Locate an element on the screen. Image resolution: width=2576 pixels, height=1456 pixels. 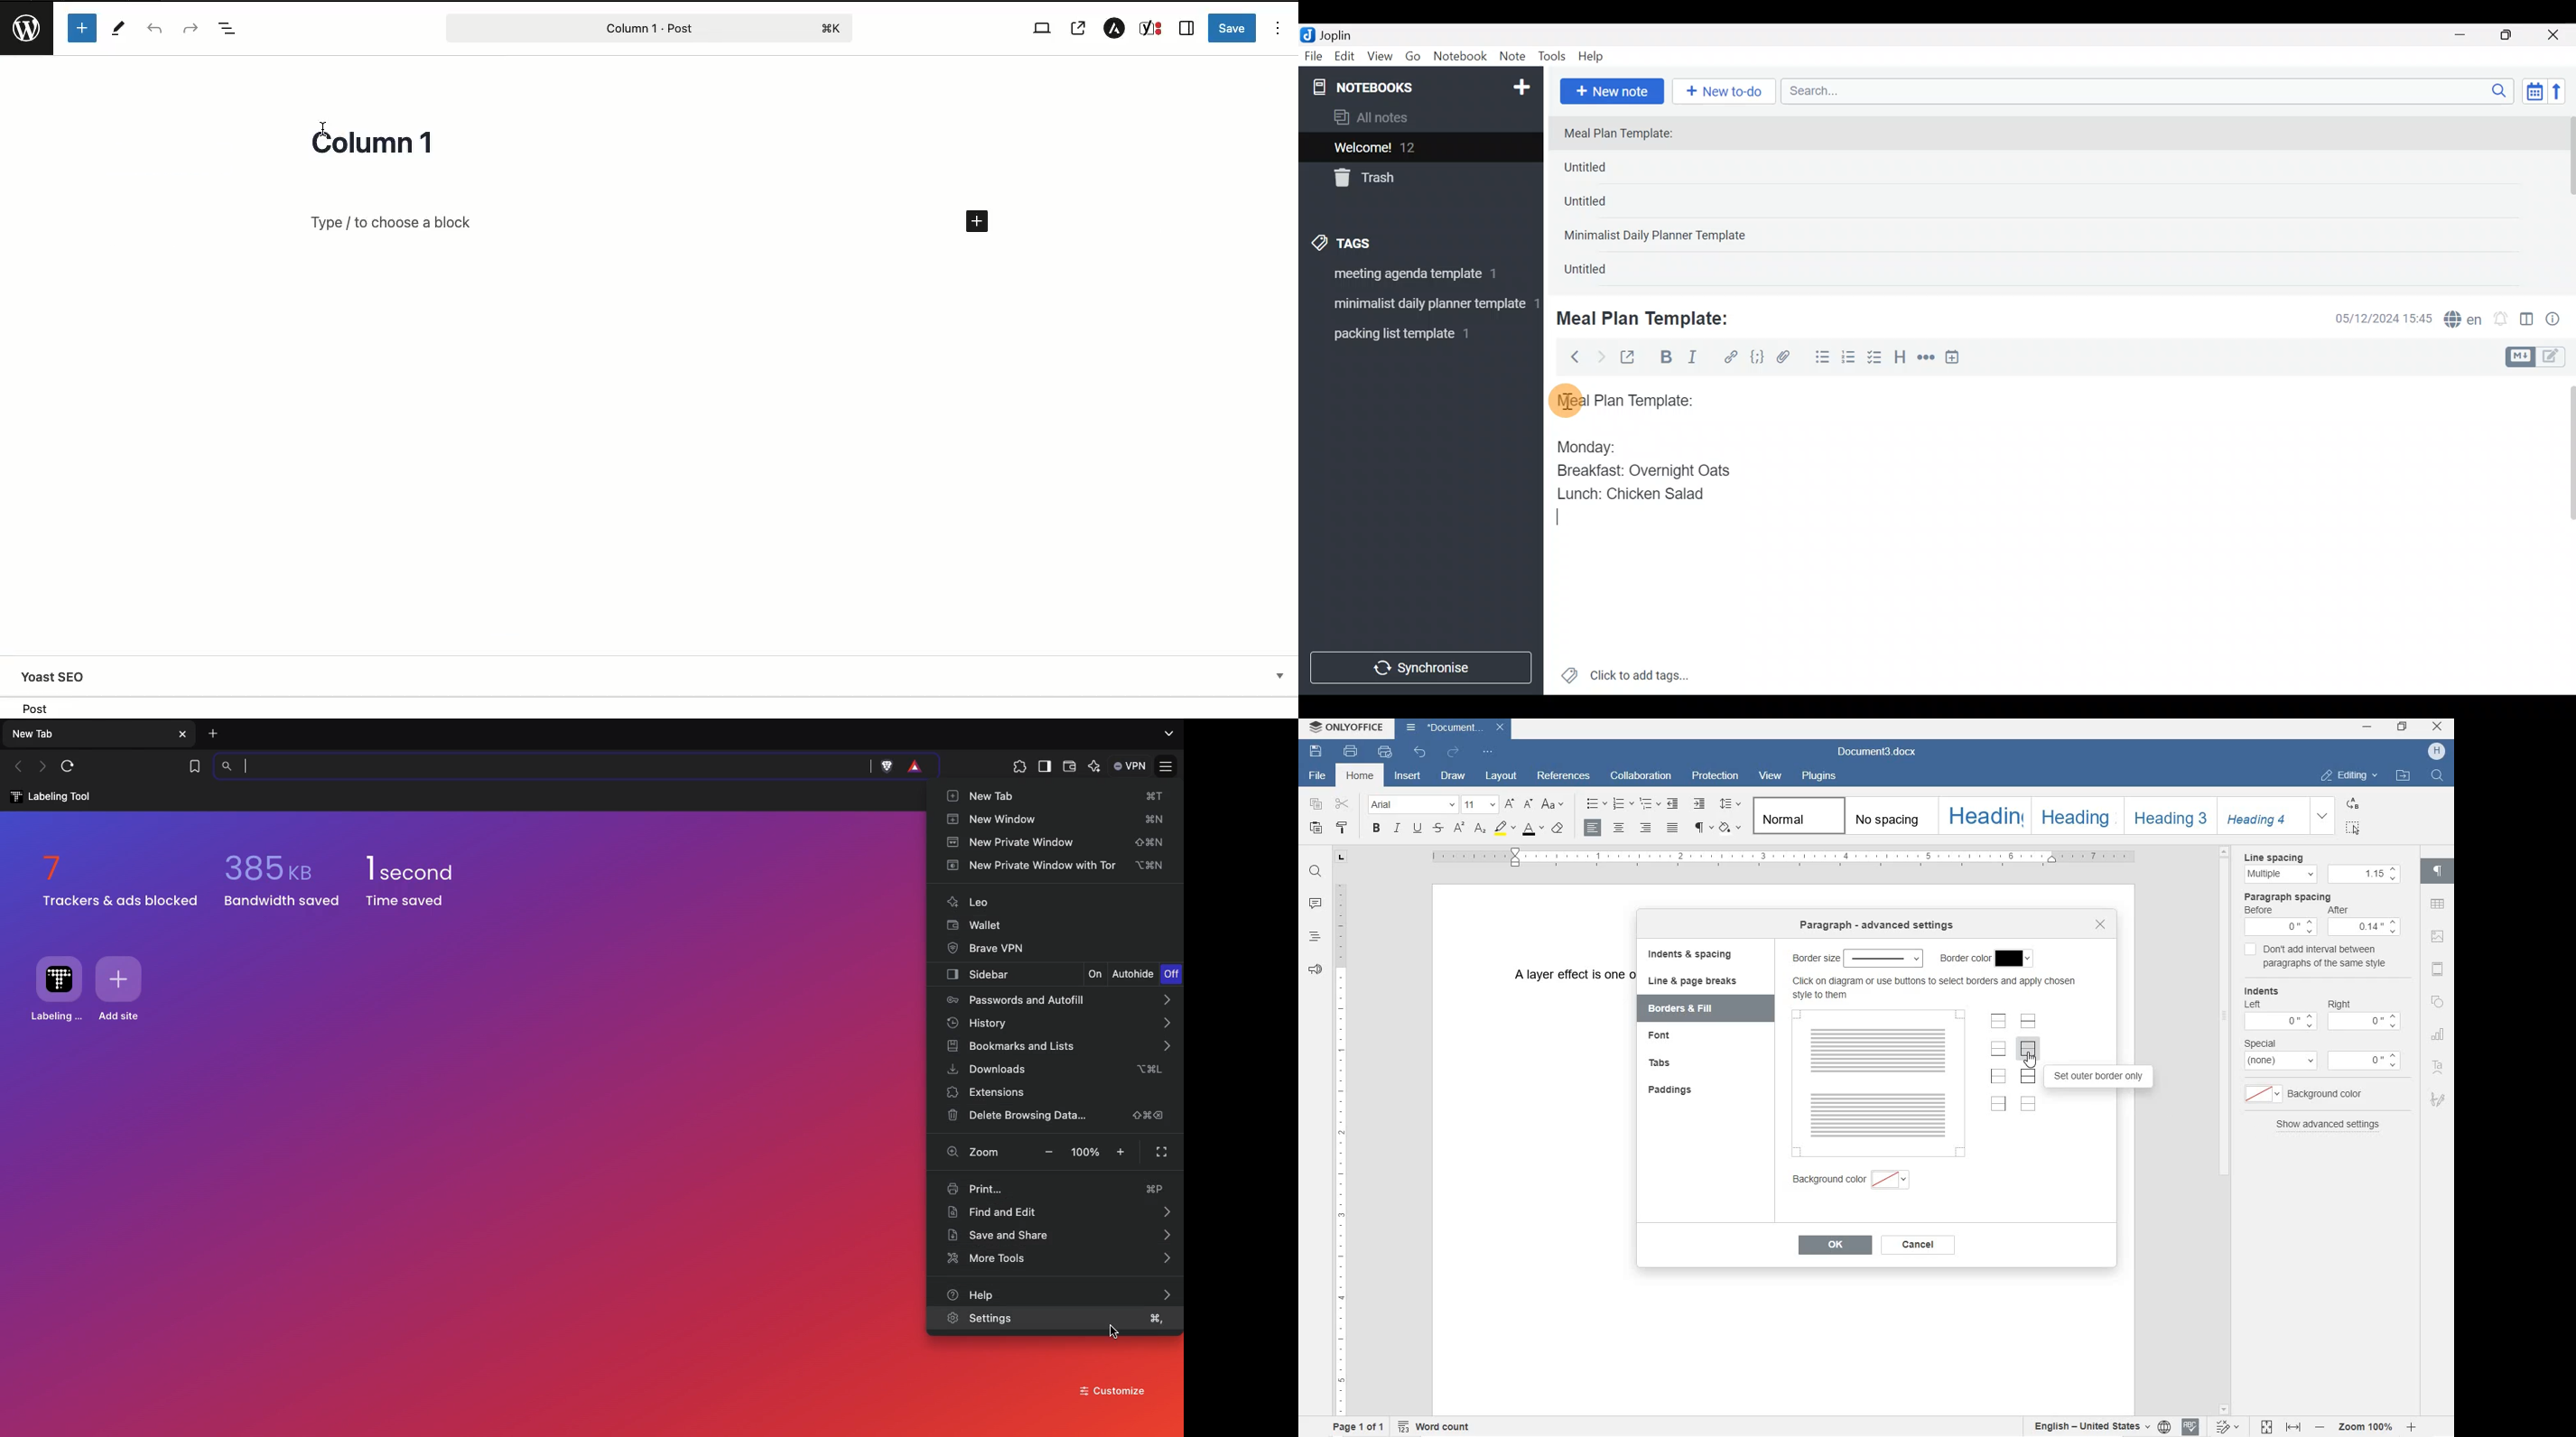
HP is located at coordinates (2435, 752).